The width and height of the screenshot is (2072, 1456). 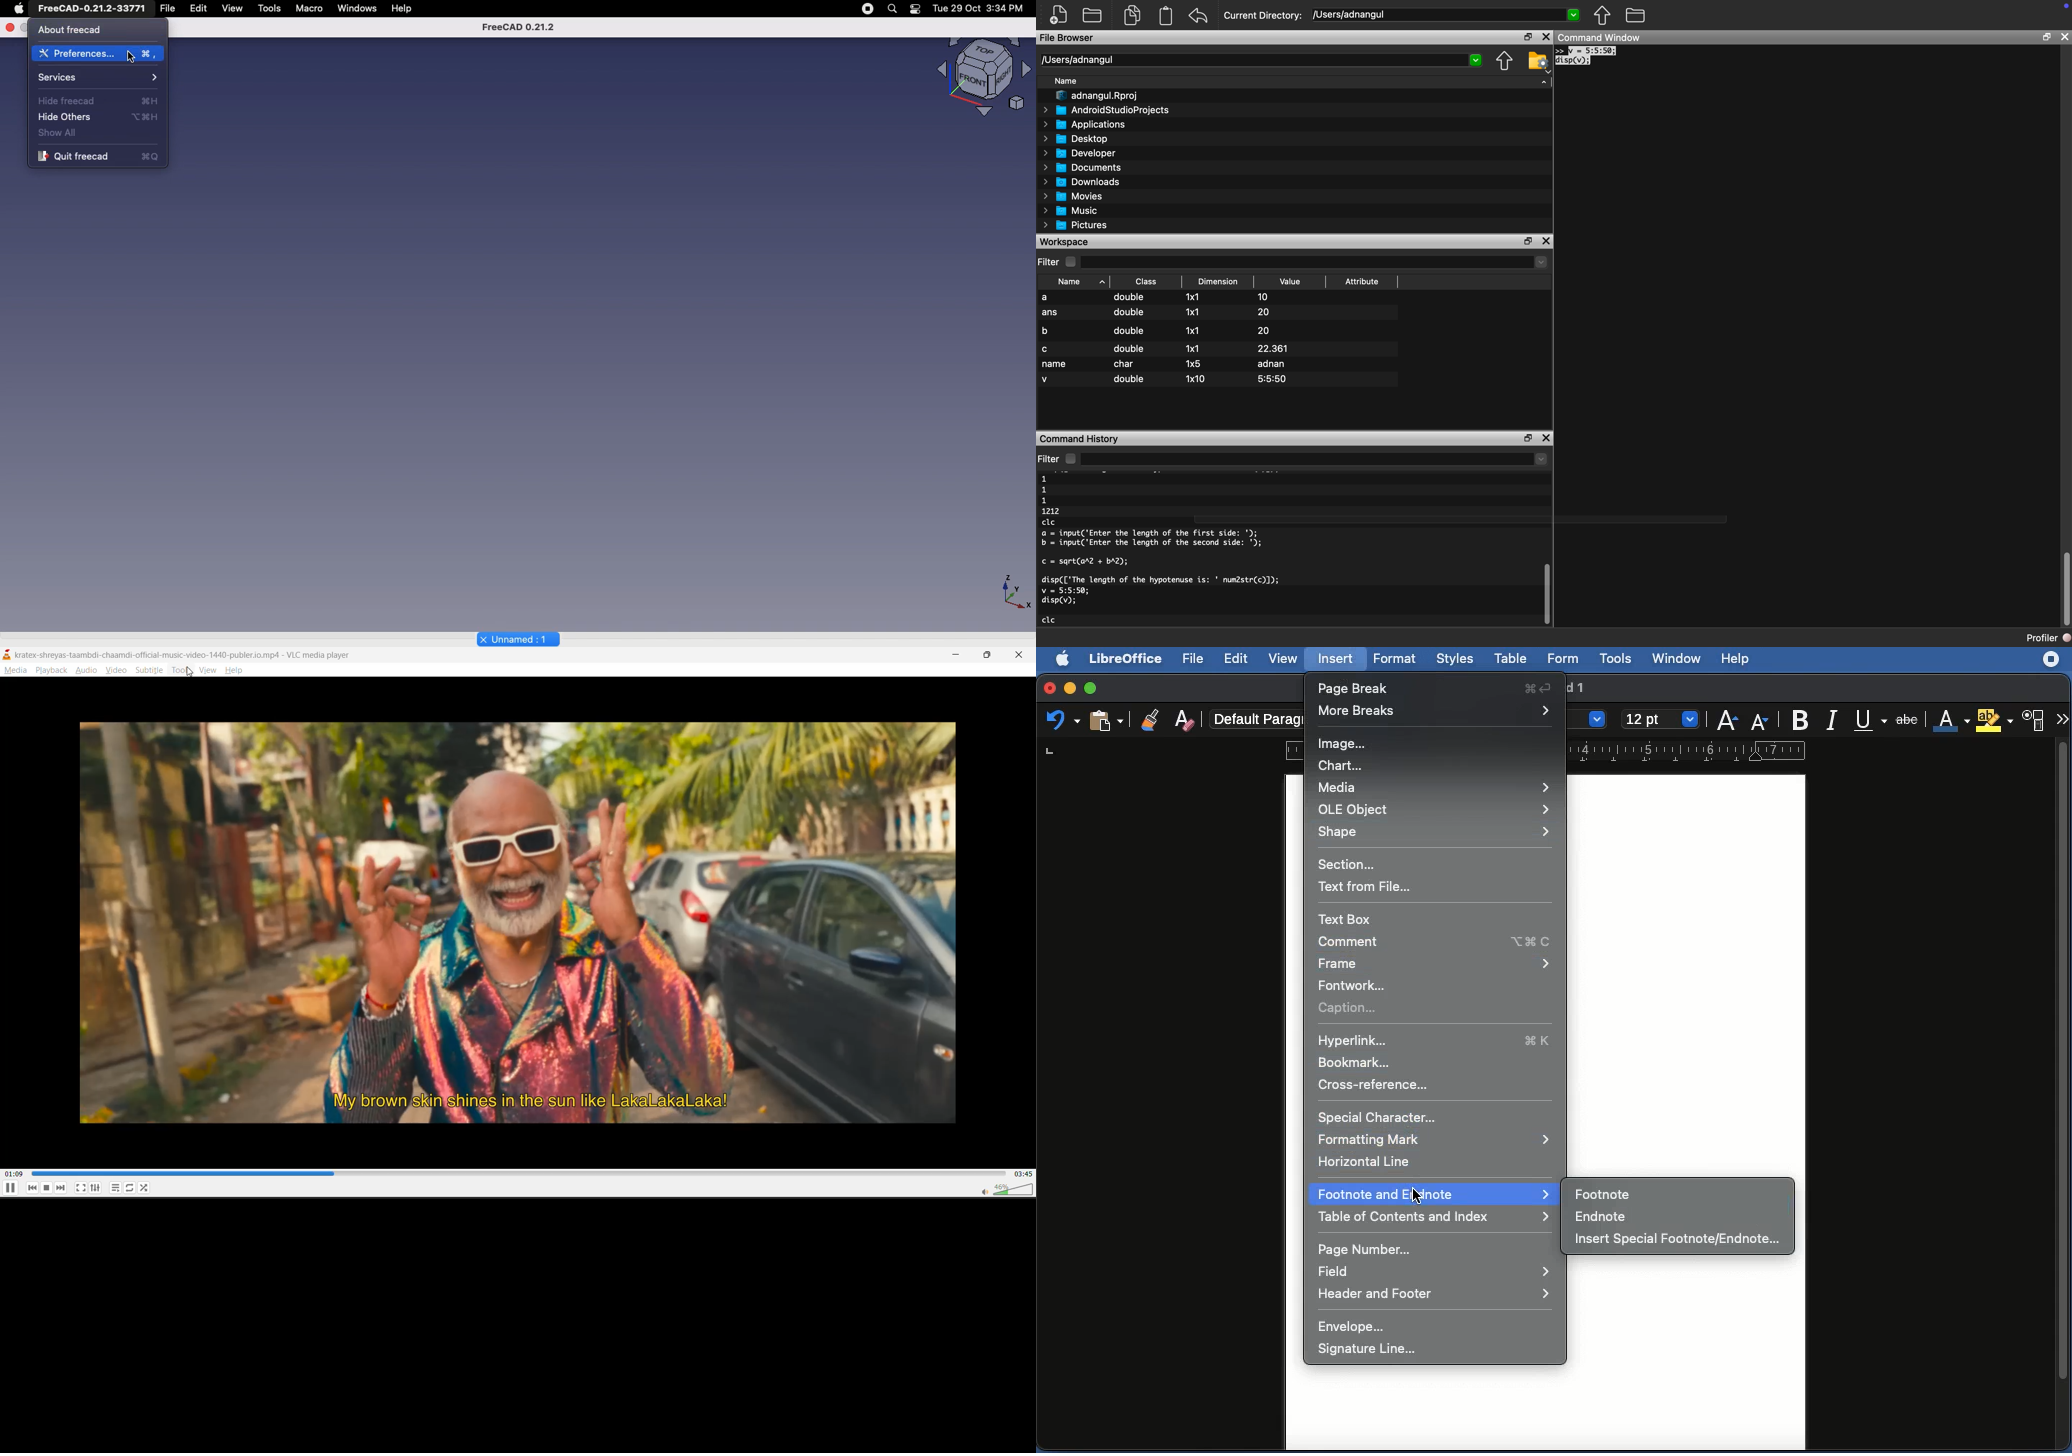 I want to click on Horizontal line, so click(x=1369, y=1161).